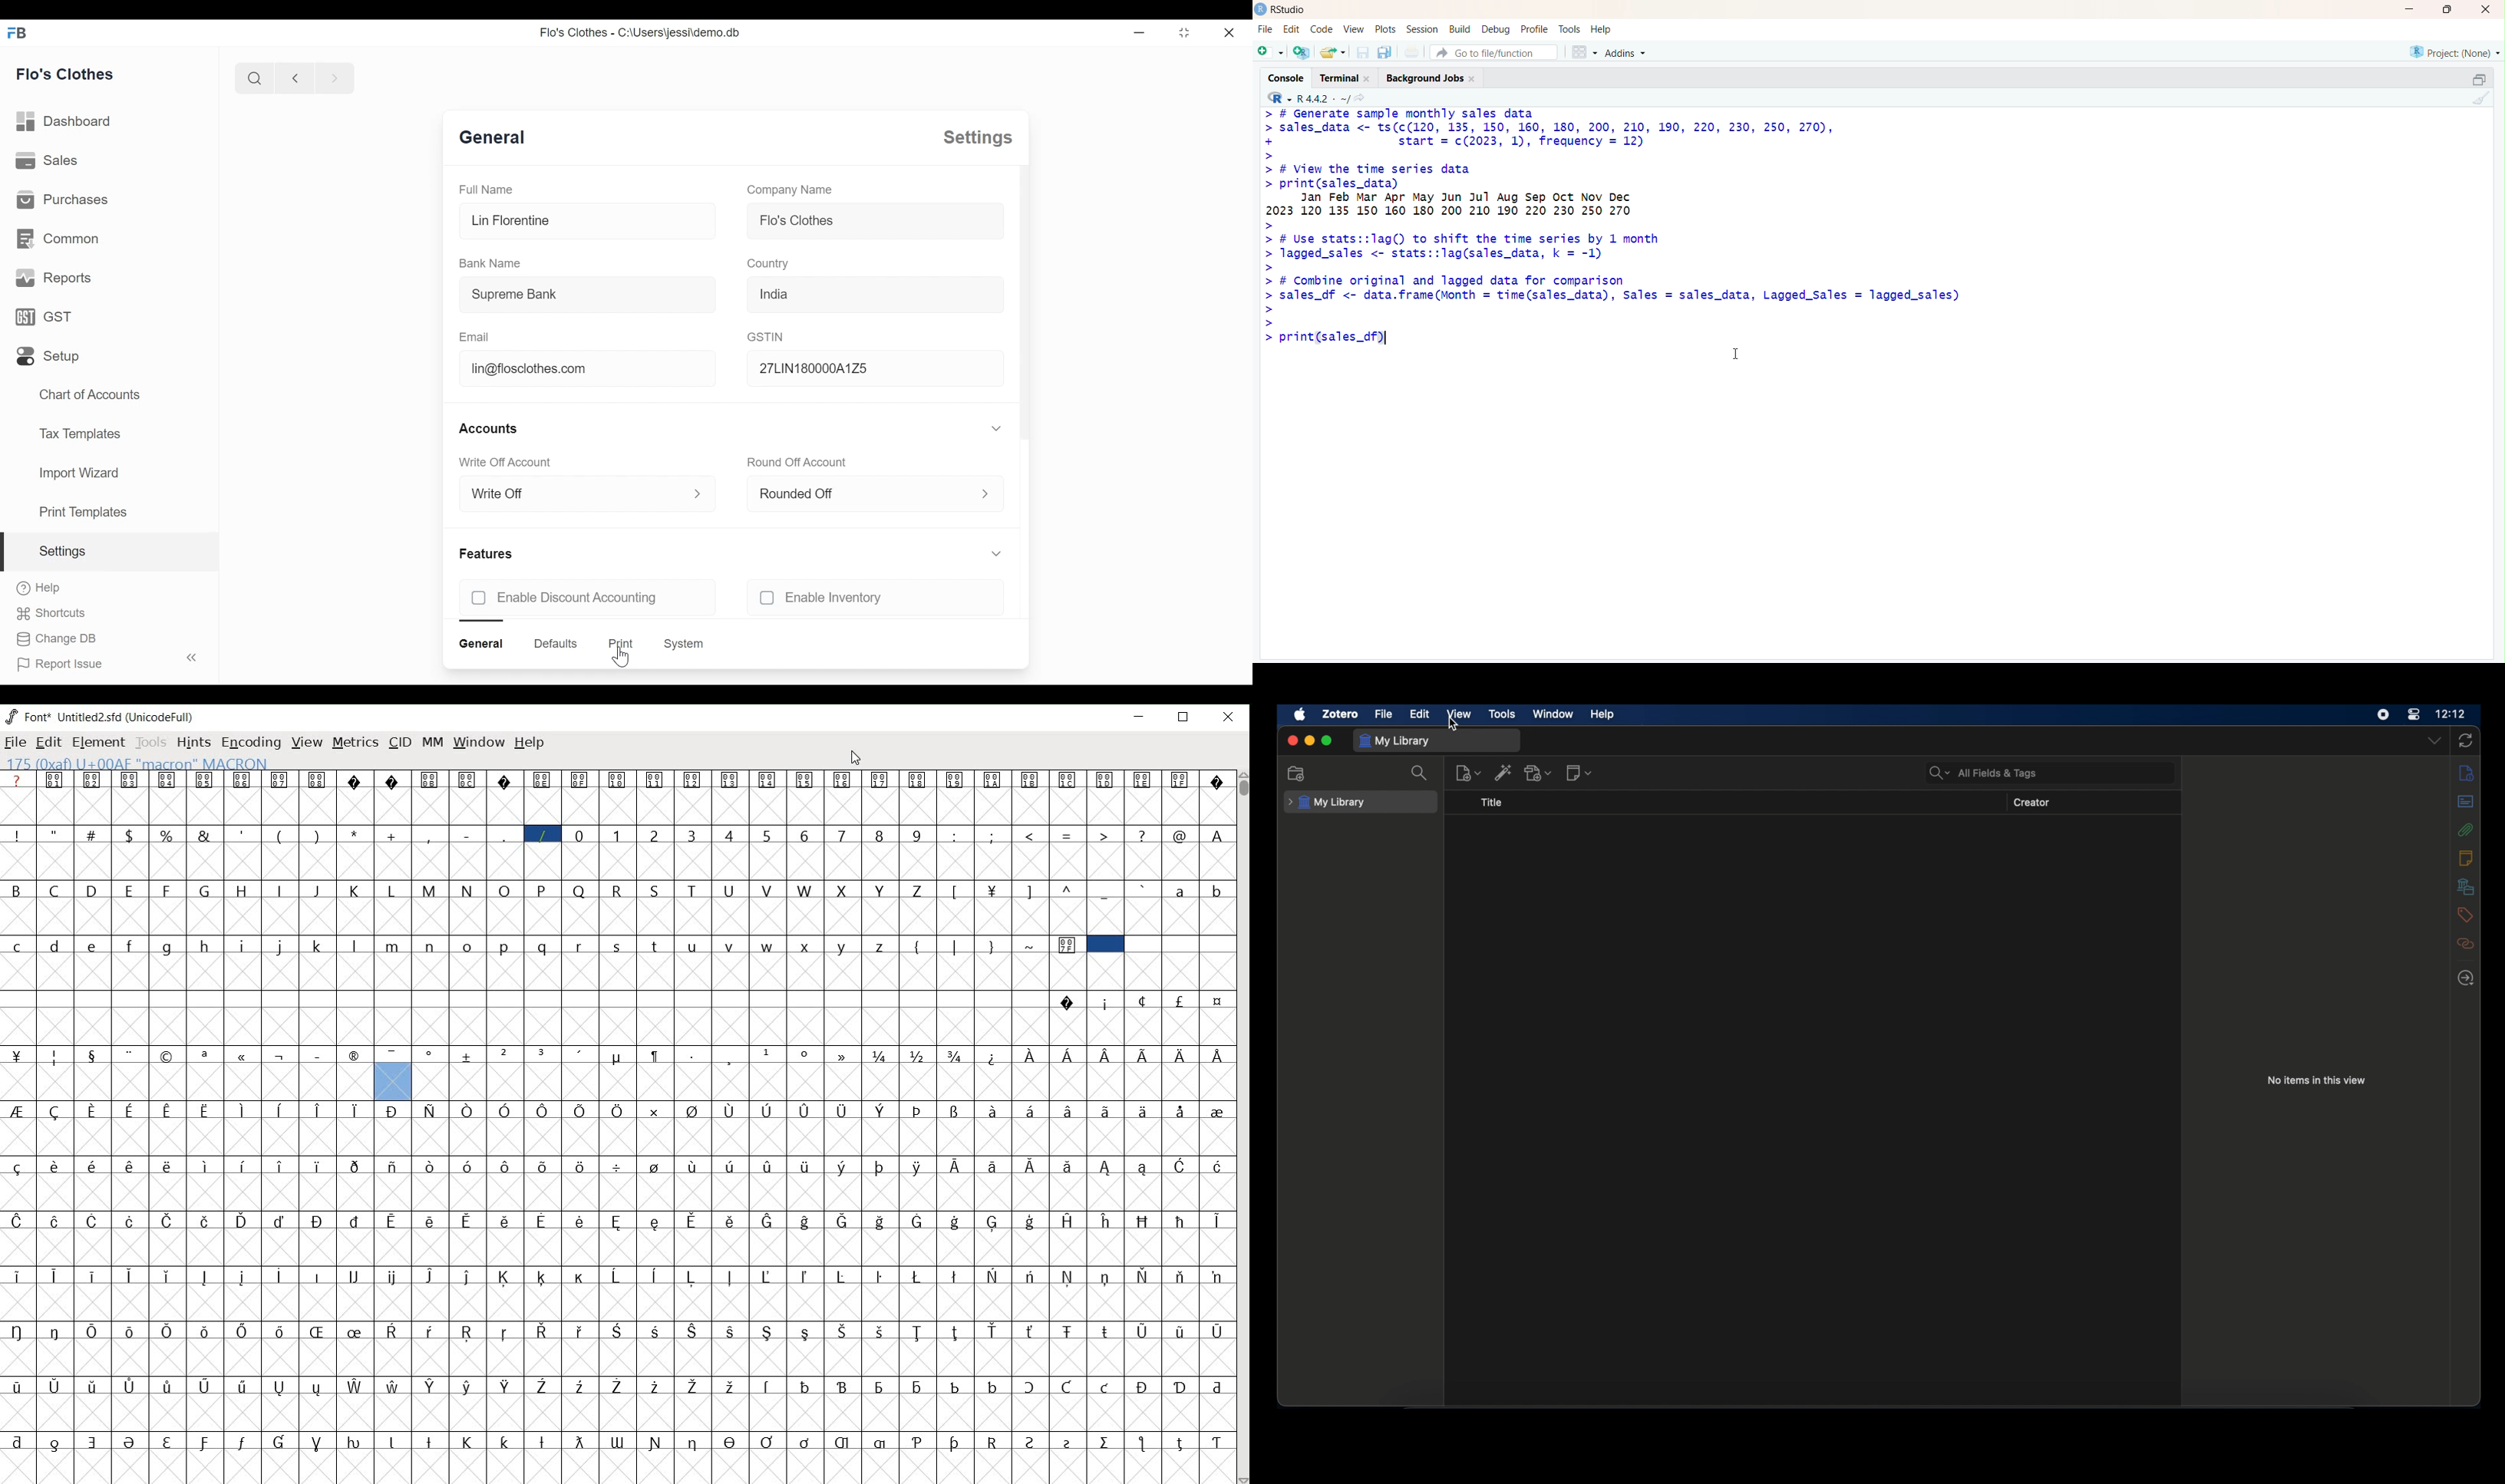  Describe the element at coordinates (57, 1057) in the screenshot. I see `Symbol` at that location.